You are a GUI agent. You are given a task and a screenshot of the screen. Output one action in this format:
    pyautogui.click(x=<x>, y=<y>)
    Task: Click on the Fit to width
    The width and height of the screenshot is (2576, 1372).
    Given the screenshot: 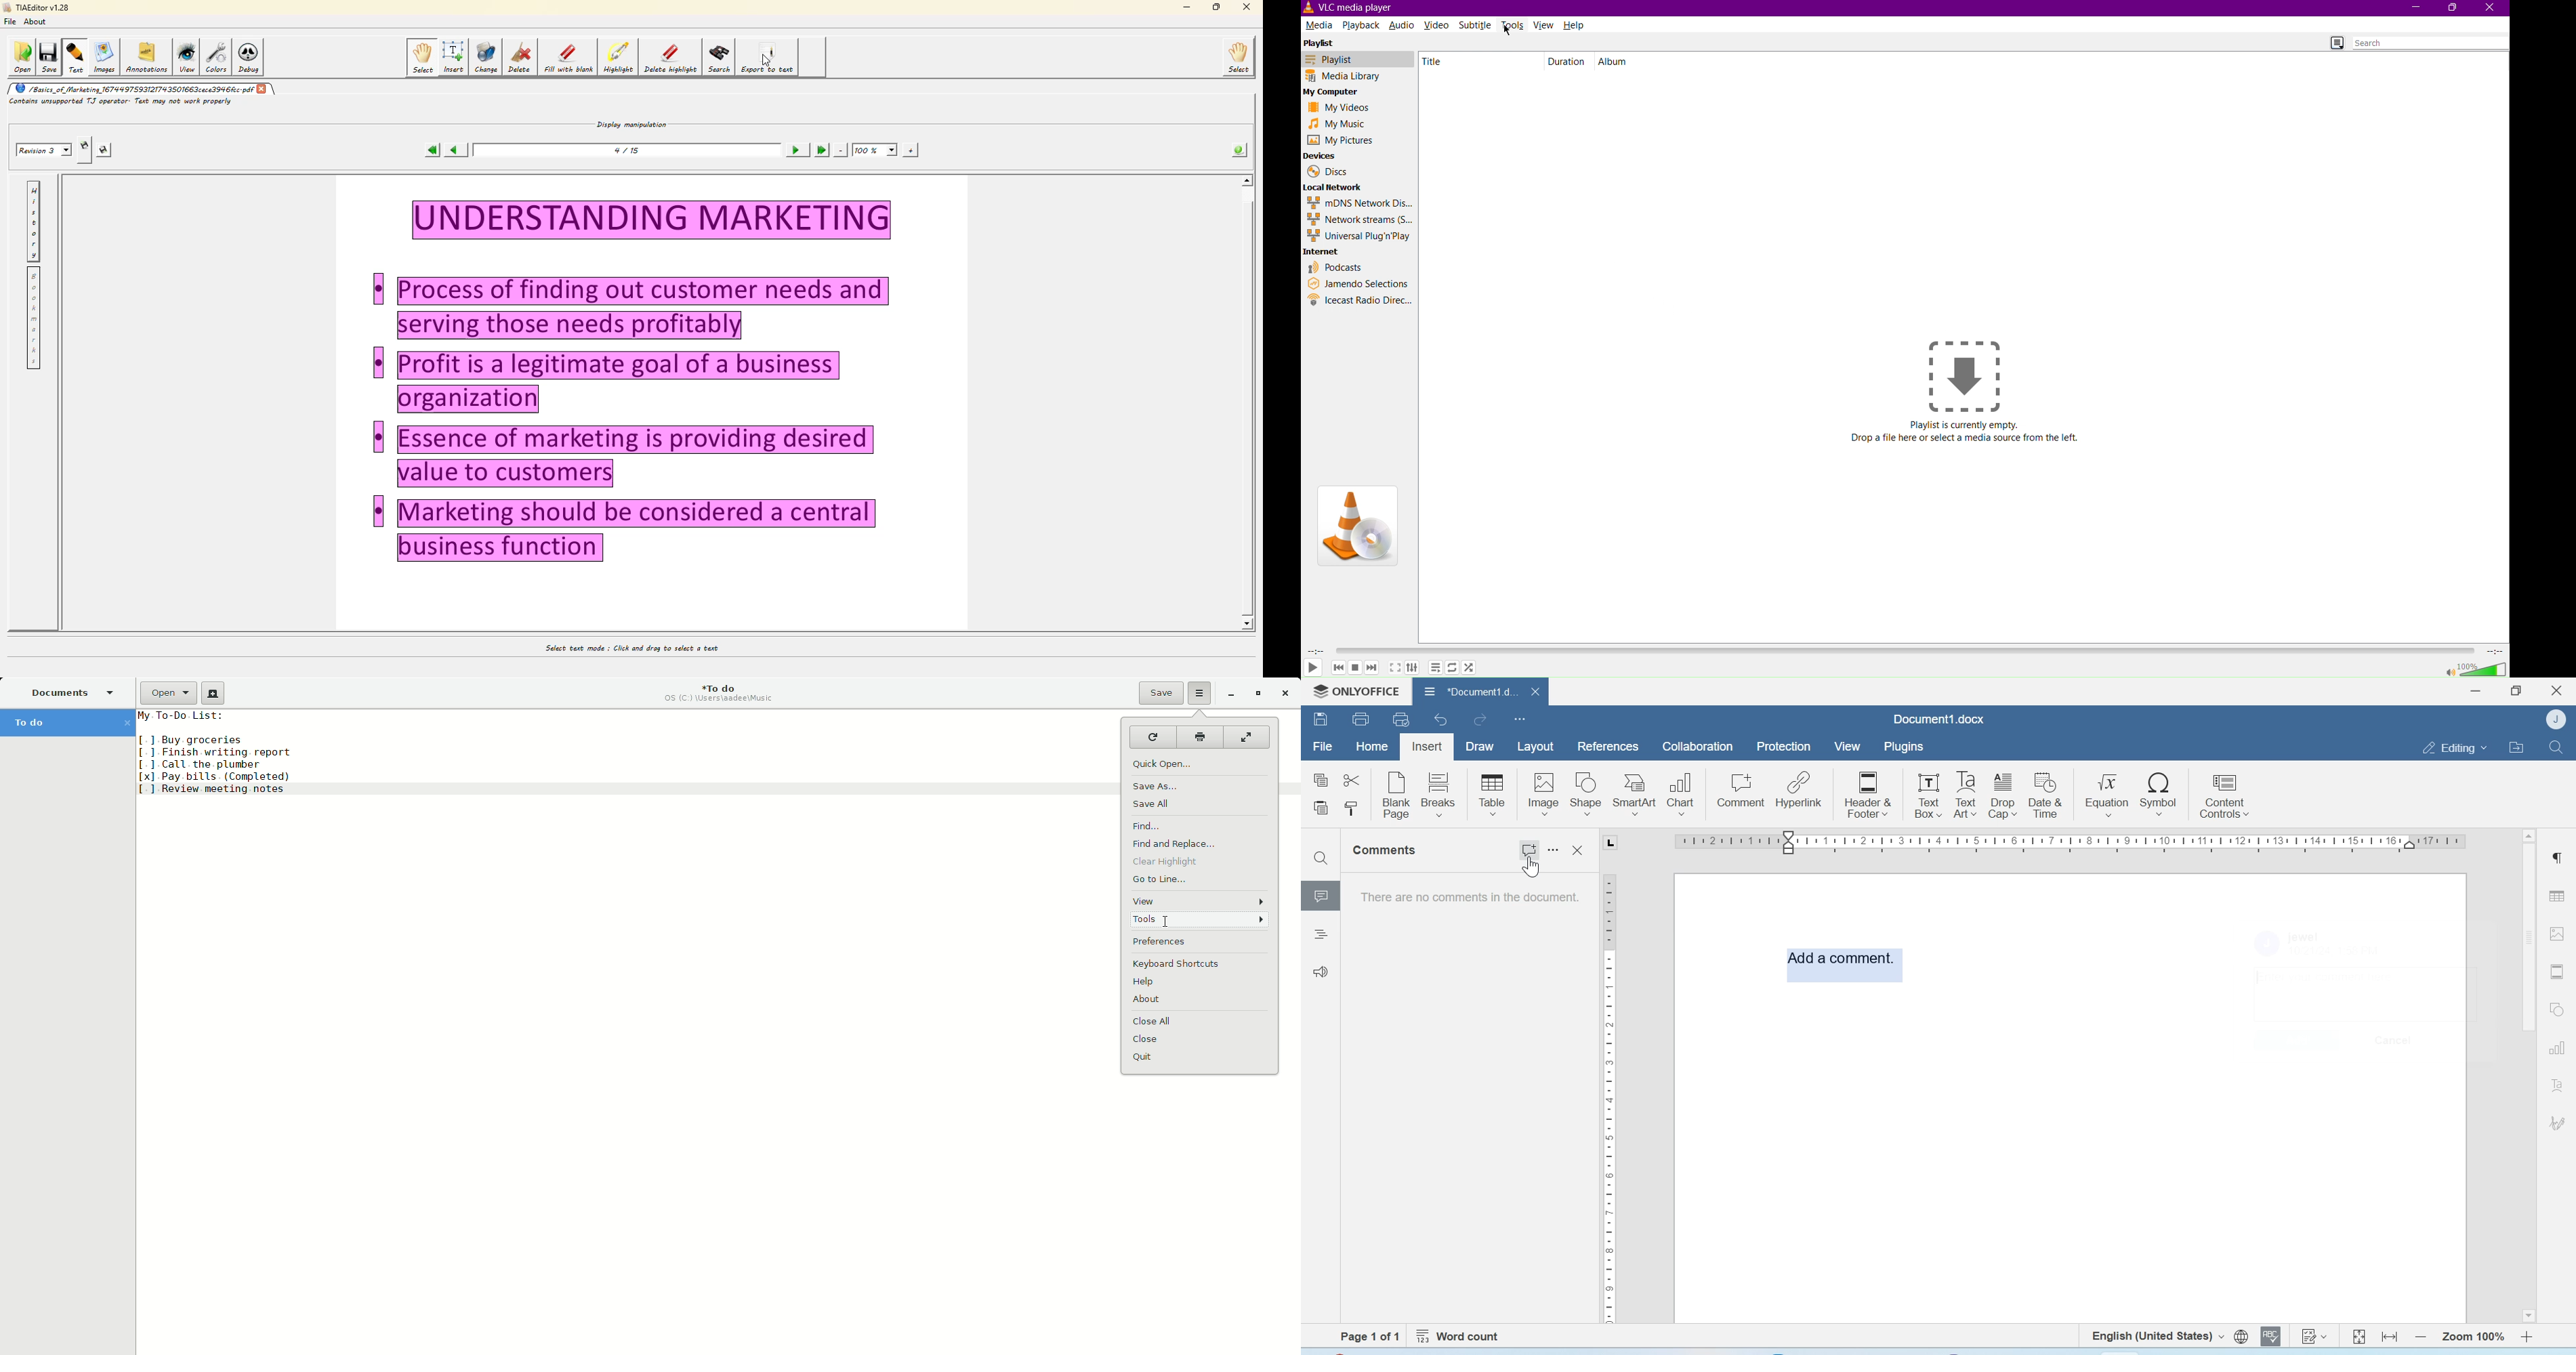 What is the action you would take?
    pyautogui.click(x=2391, y=1336)
    